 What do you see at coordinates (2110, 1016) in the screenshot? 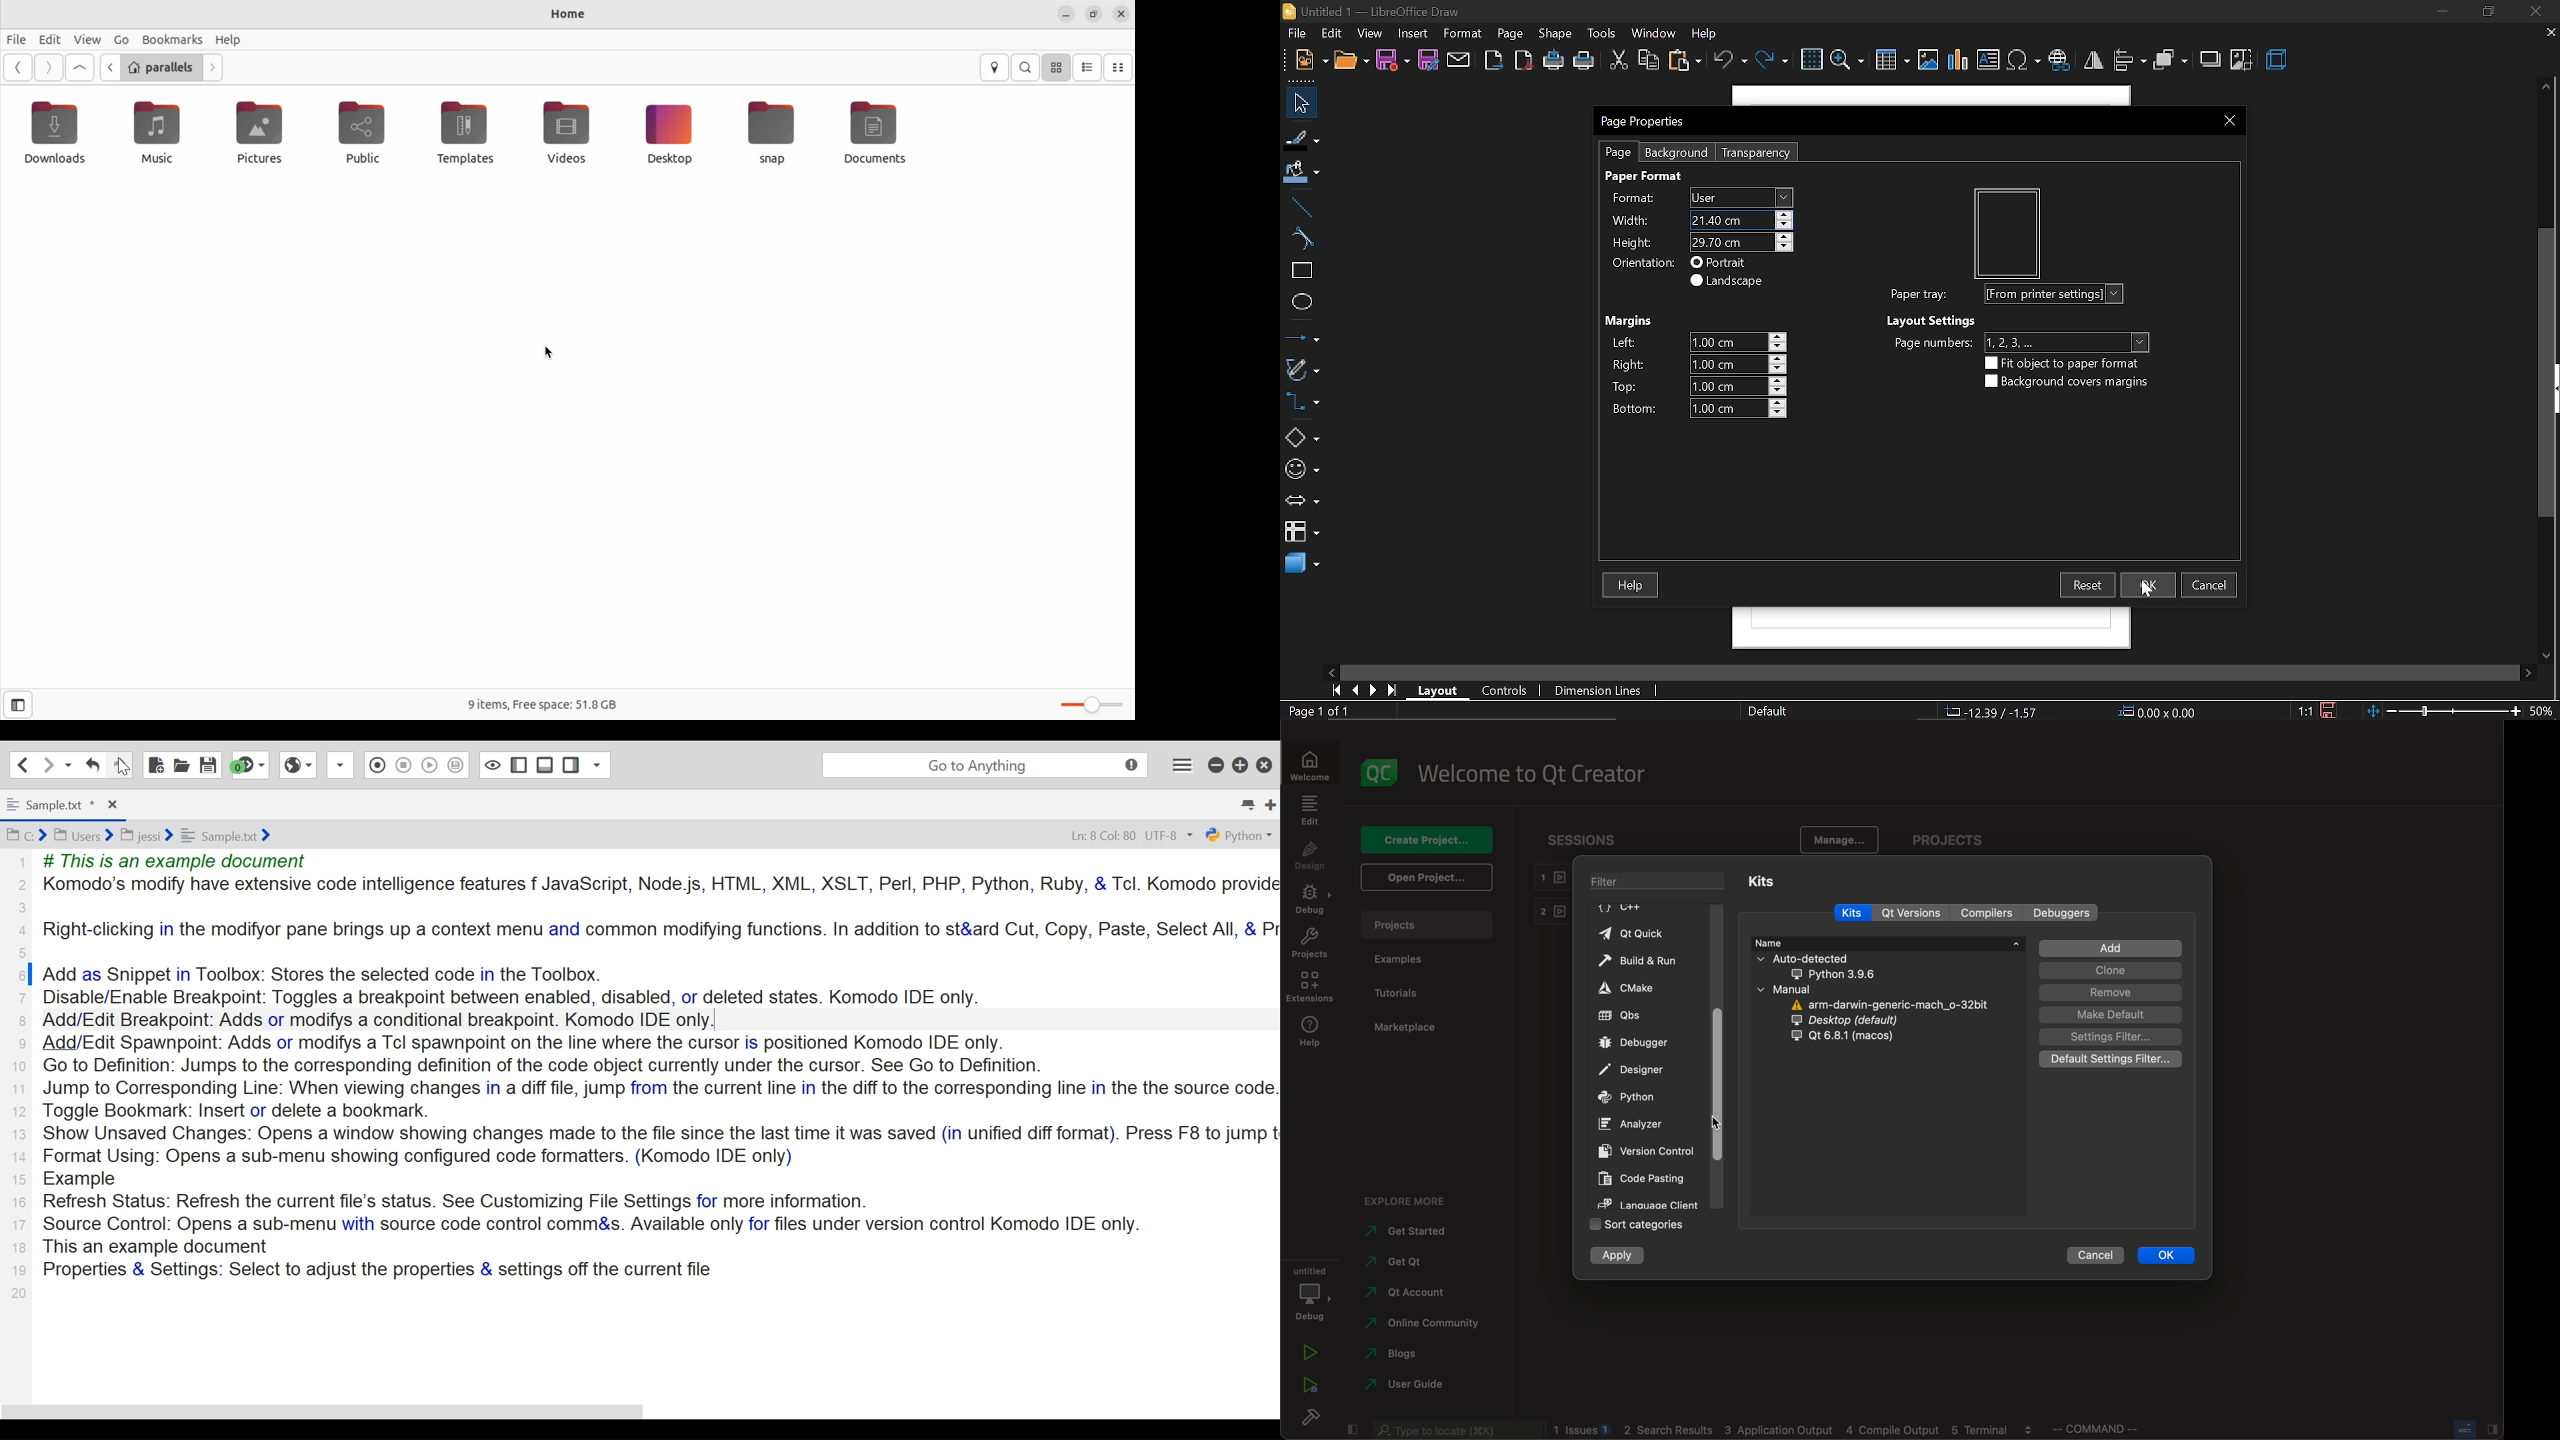
I see `make default` at bounding box center [2110, 1016].